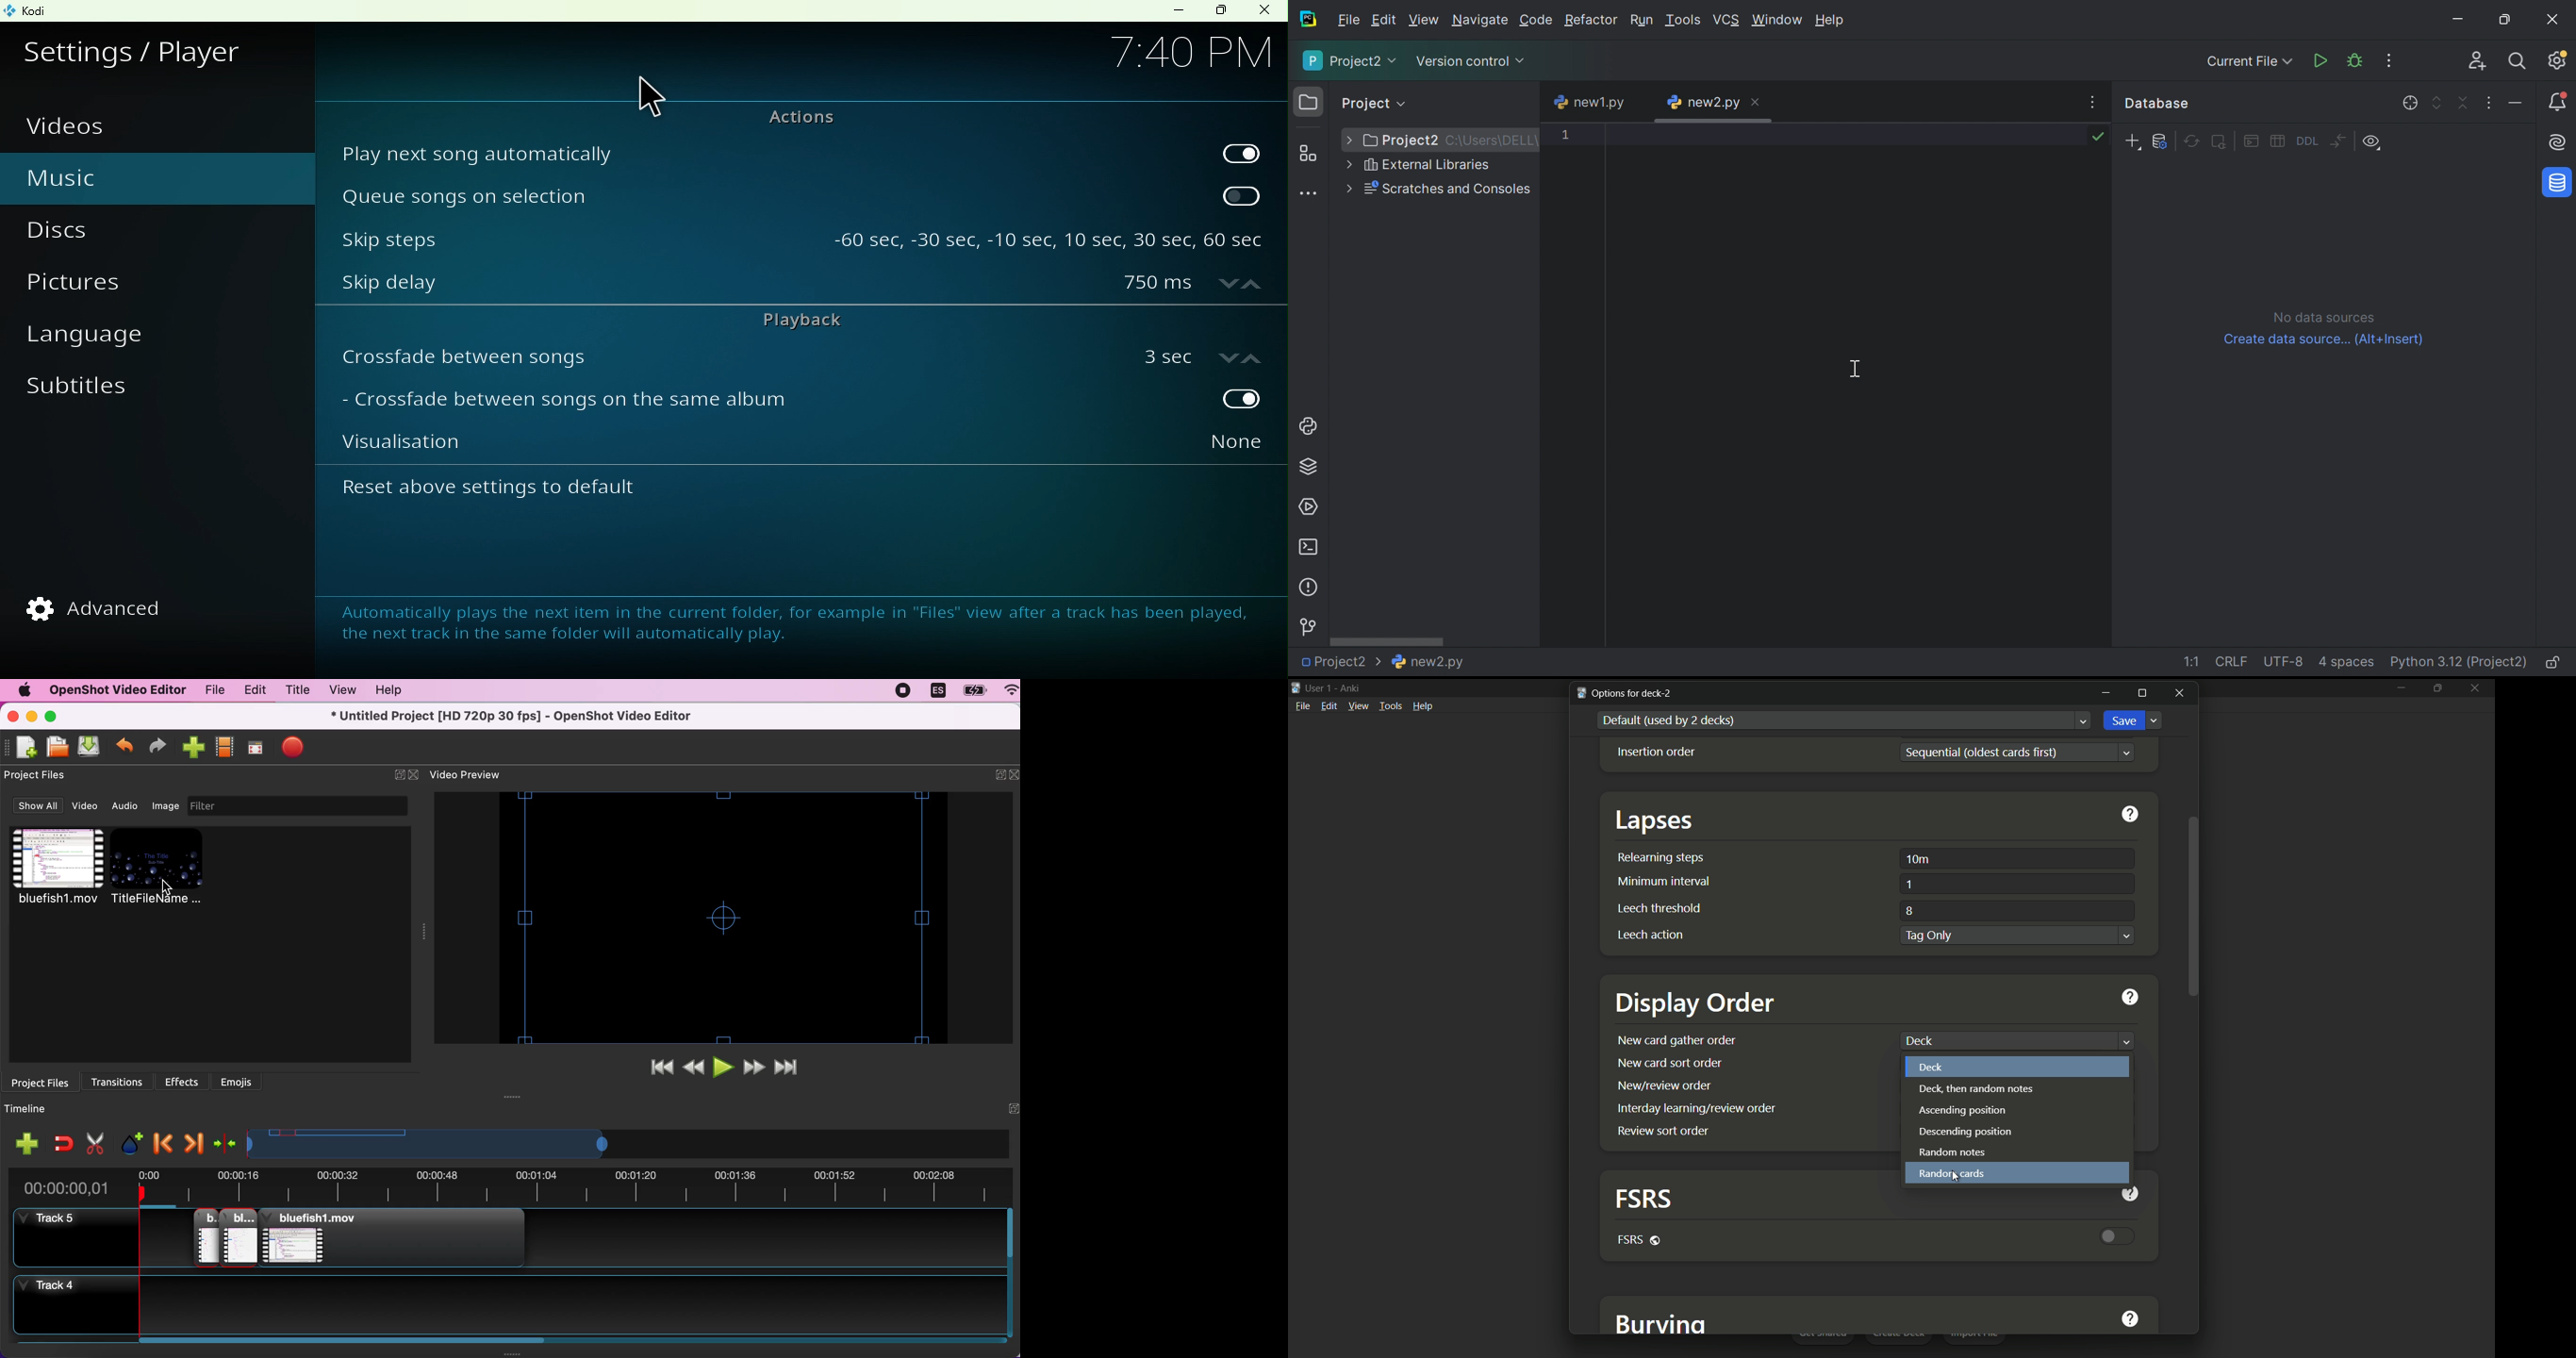 The width and height of the screenshot is (2576, 1372). Describe the element at coordinates (790, 116) in the screenshot. I see `Actions` at that location.